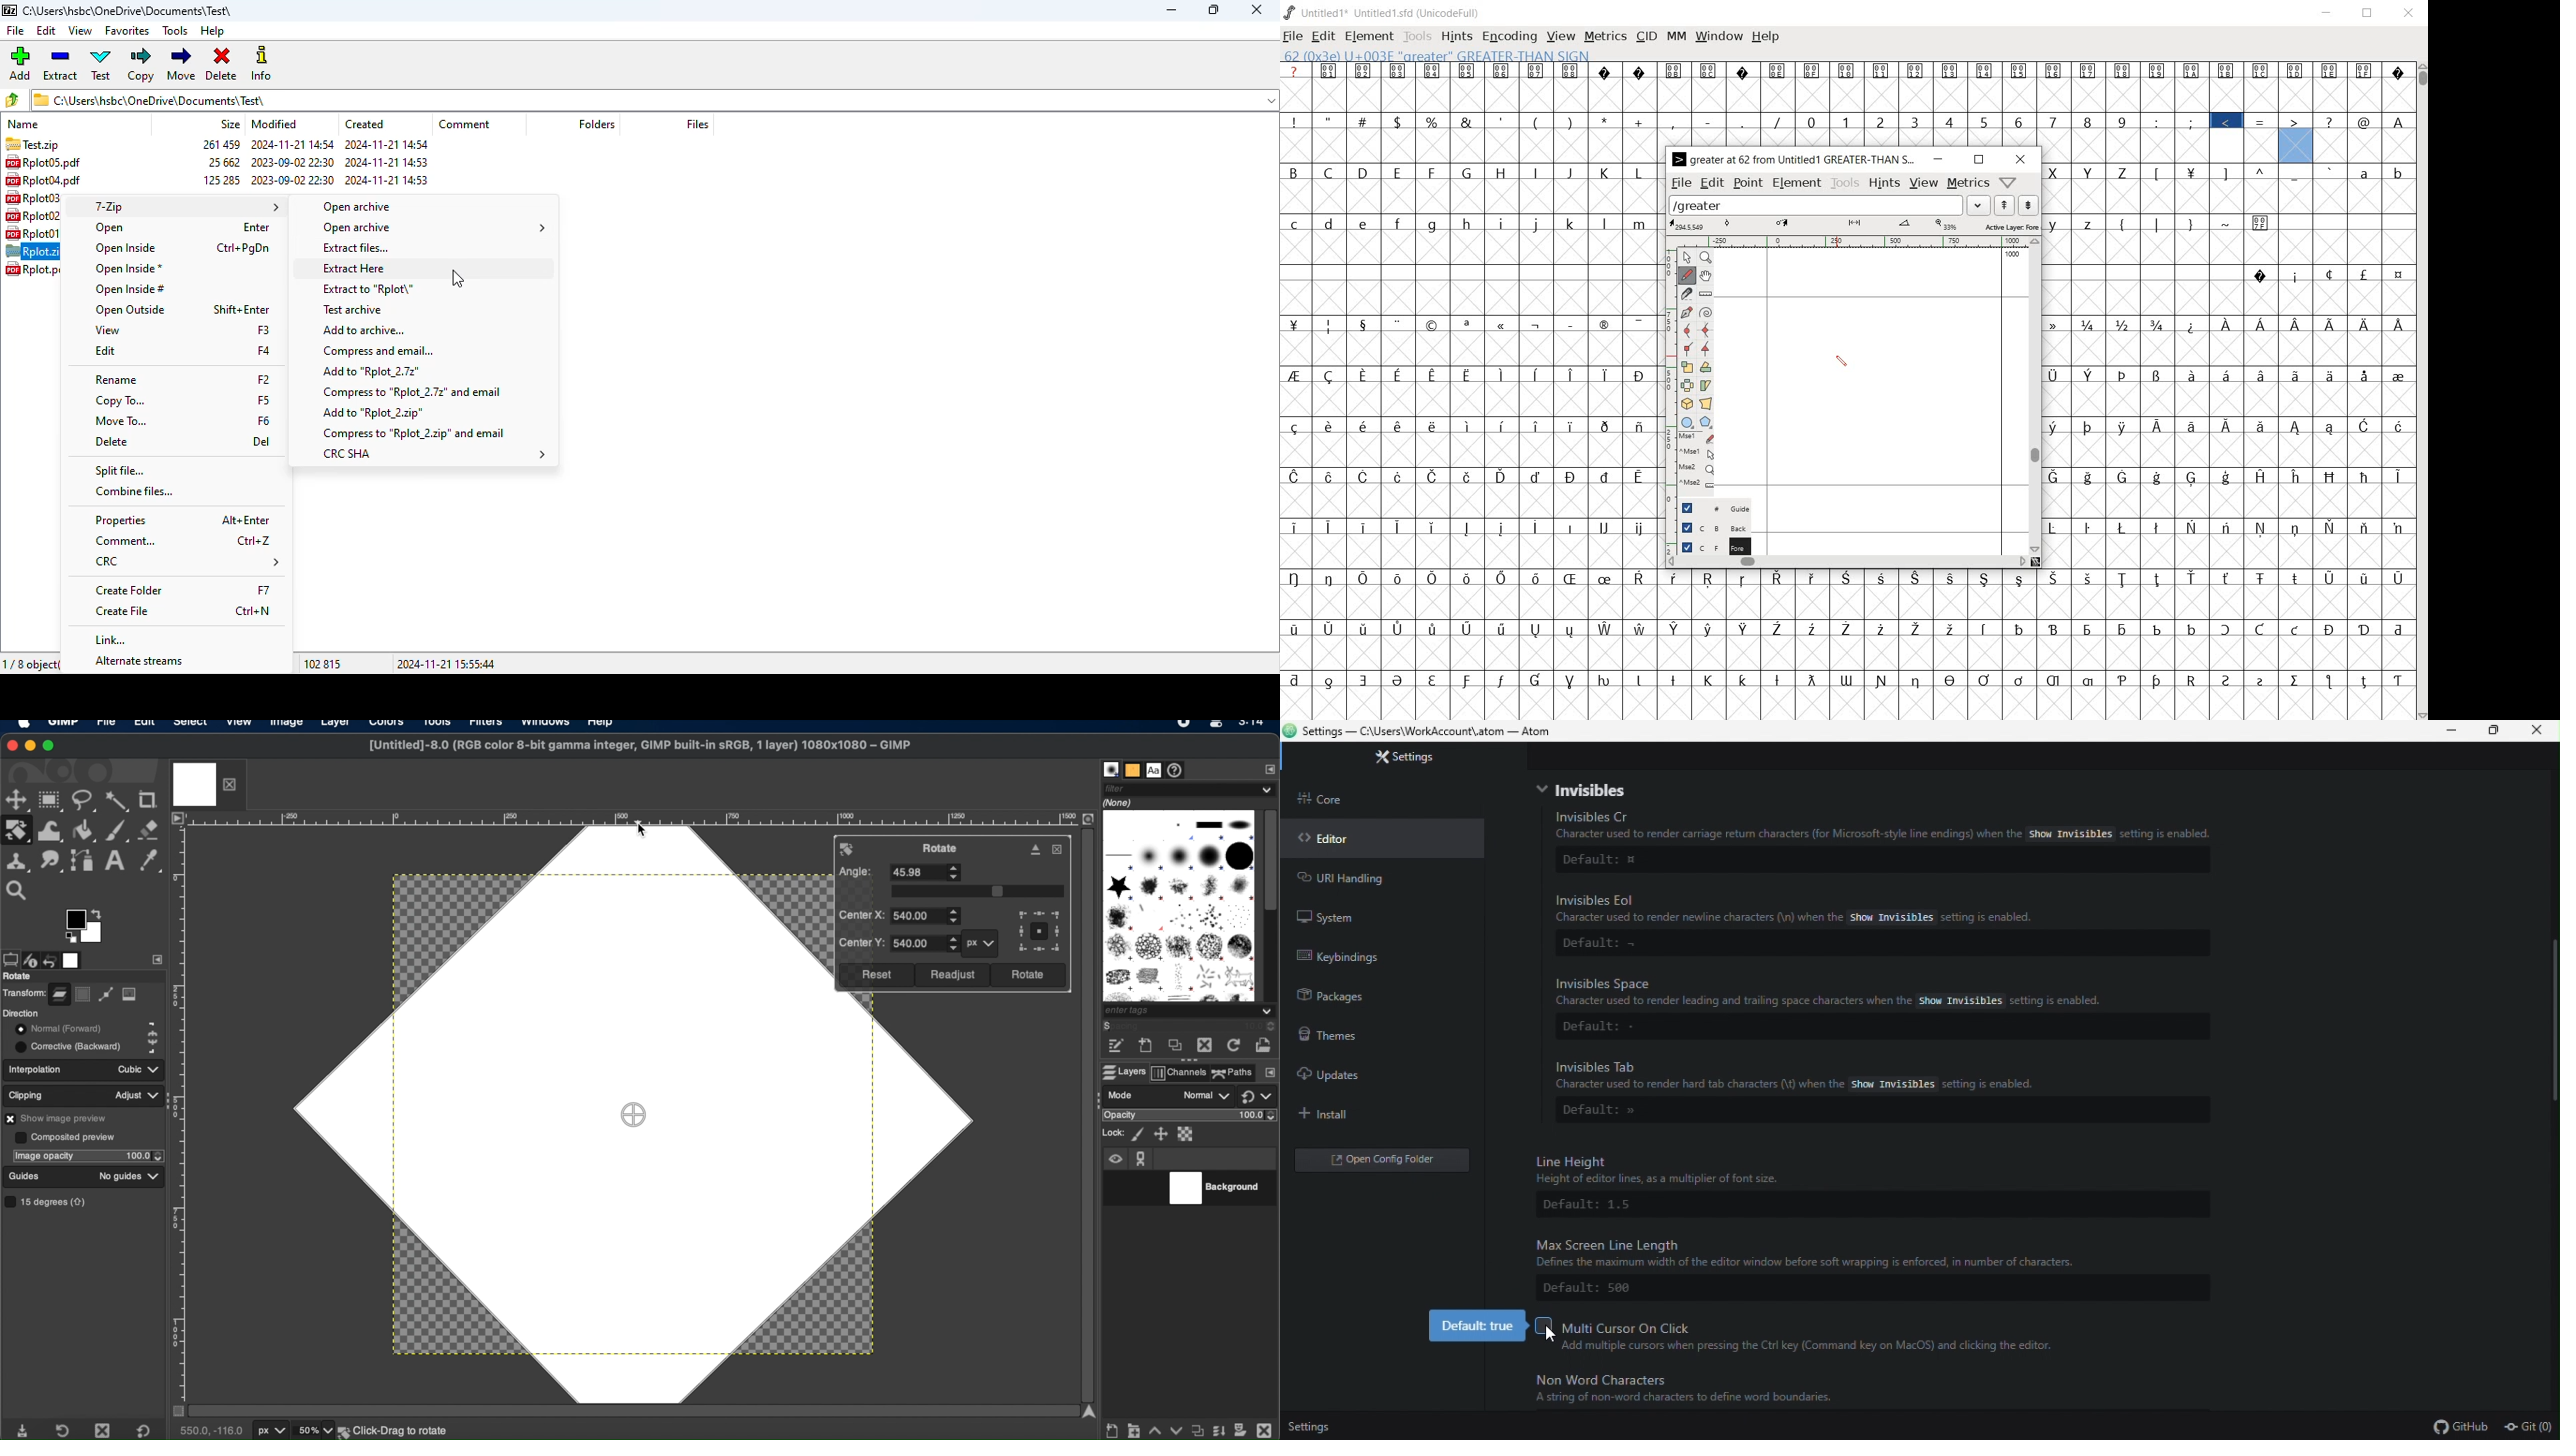  What do you see at coordinates (158, 959) in the screenshot?
I see `side bar settings` at bounding box center [158, 959].